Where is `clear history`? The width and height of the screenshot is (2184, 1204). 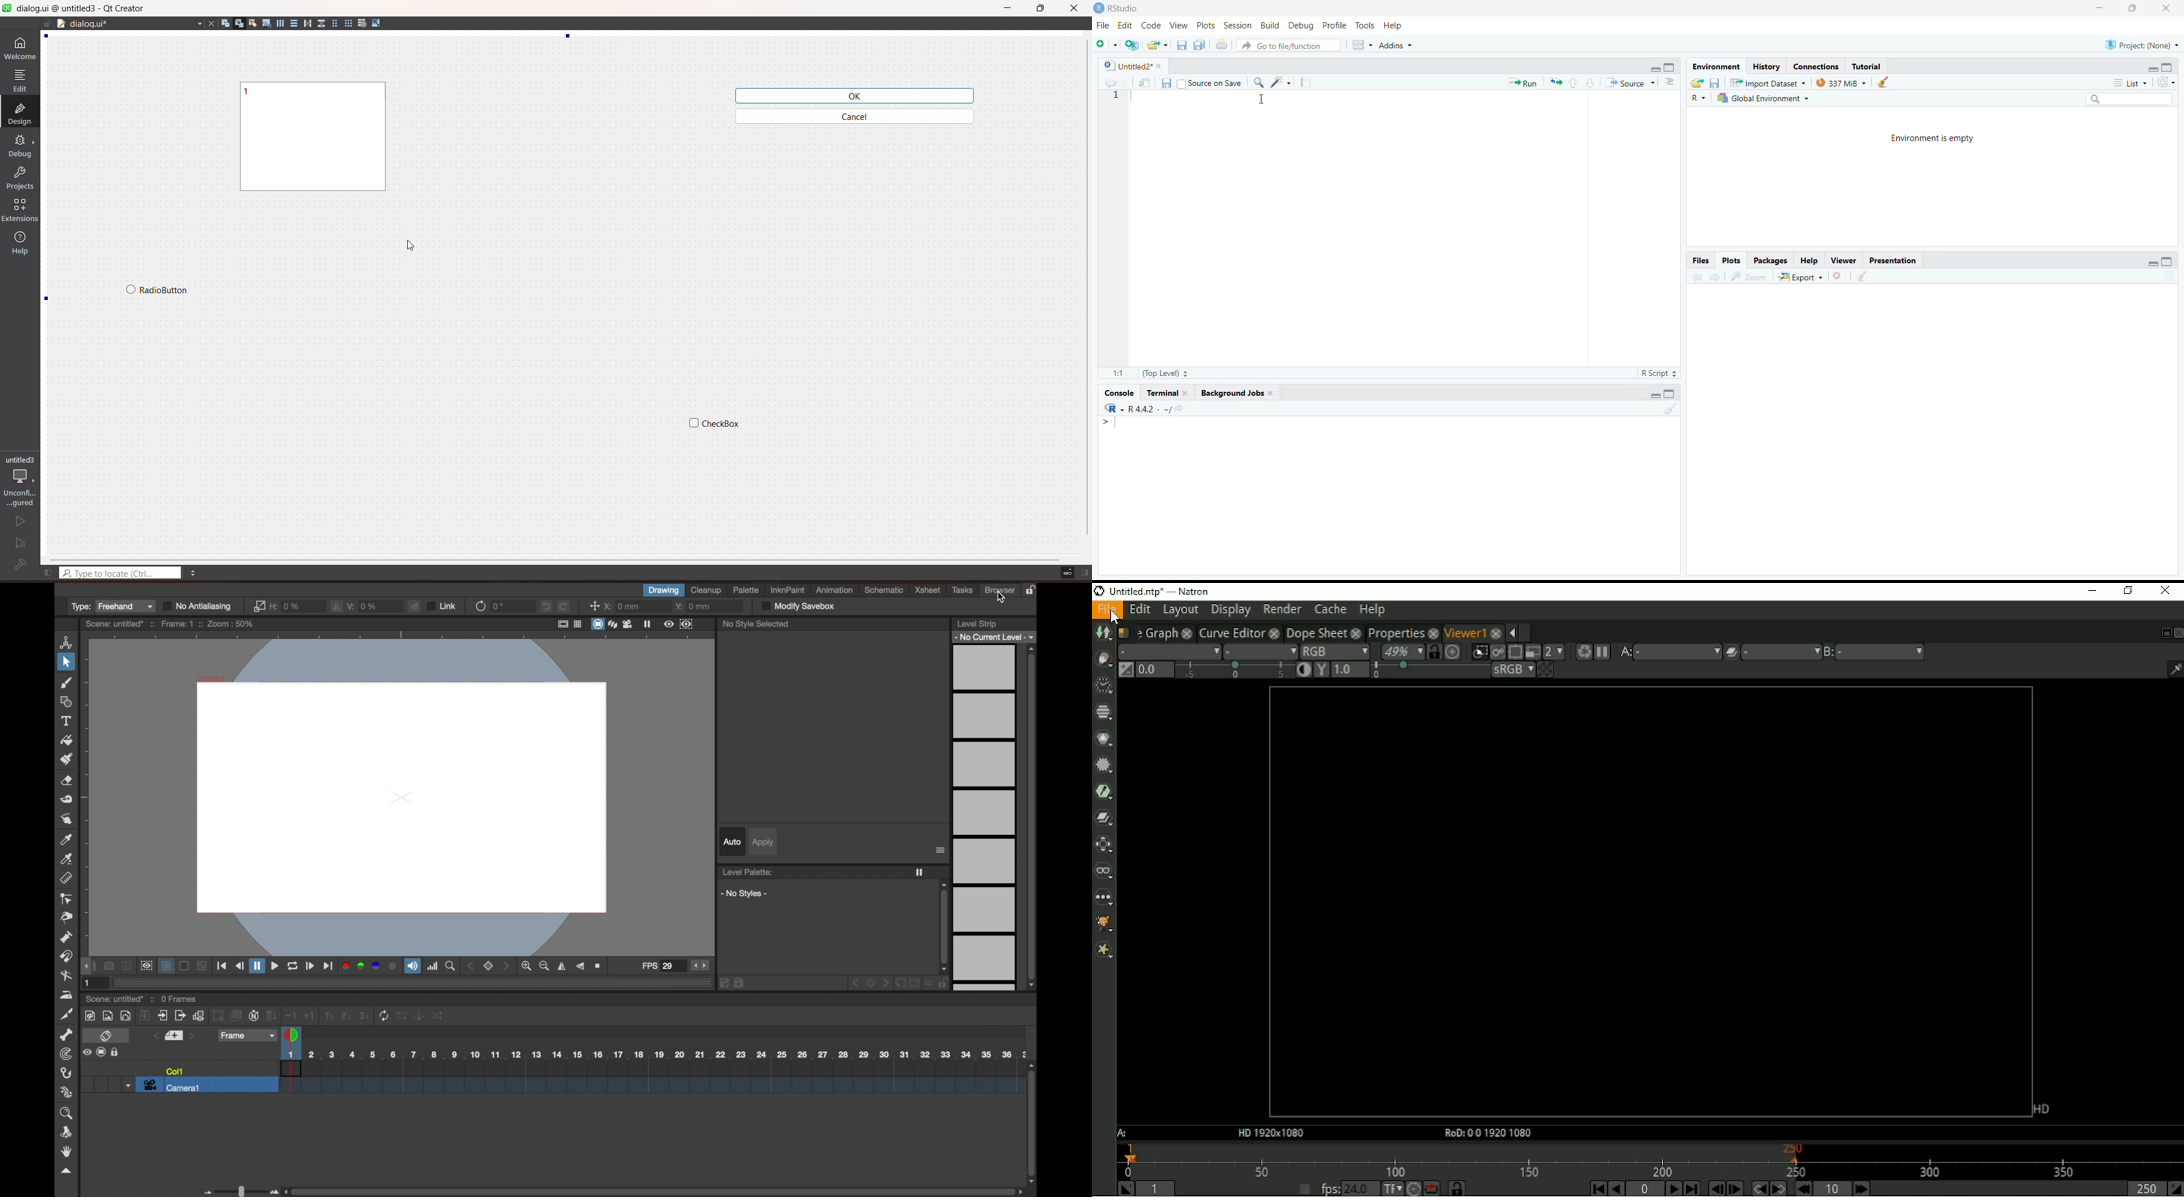
clear history is located at coordinates (1888, 81).